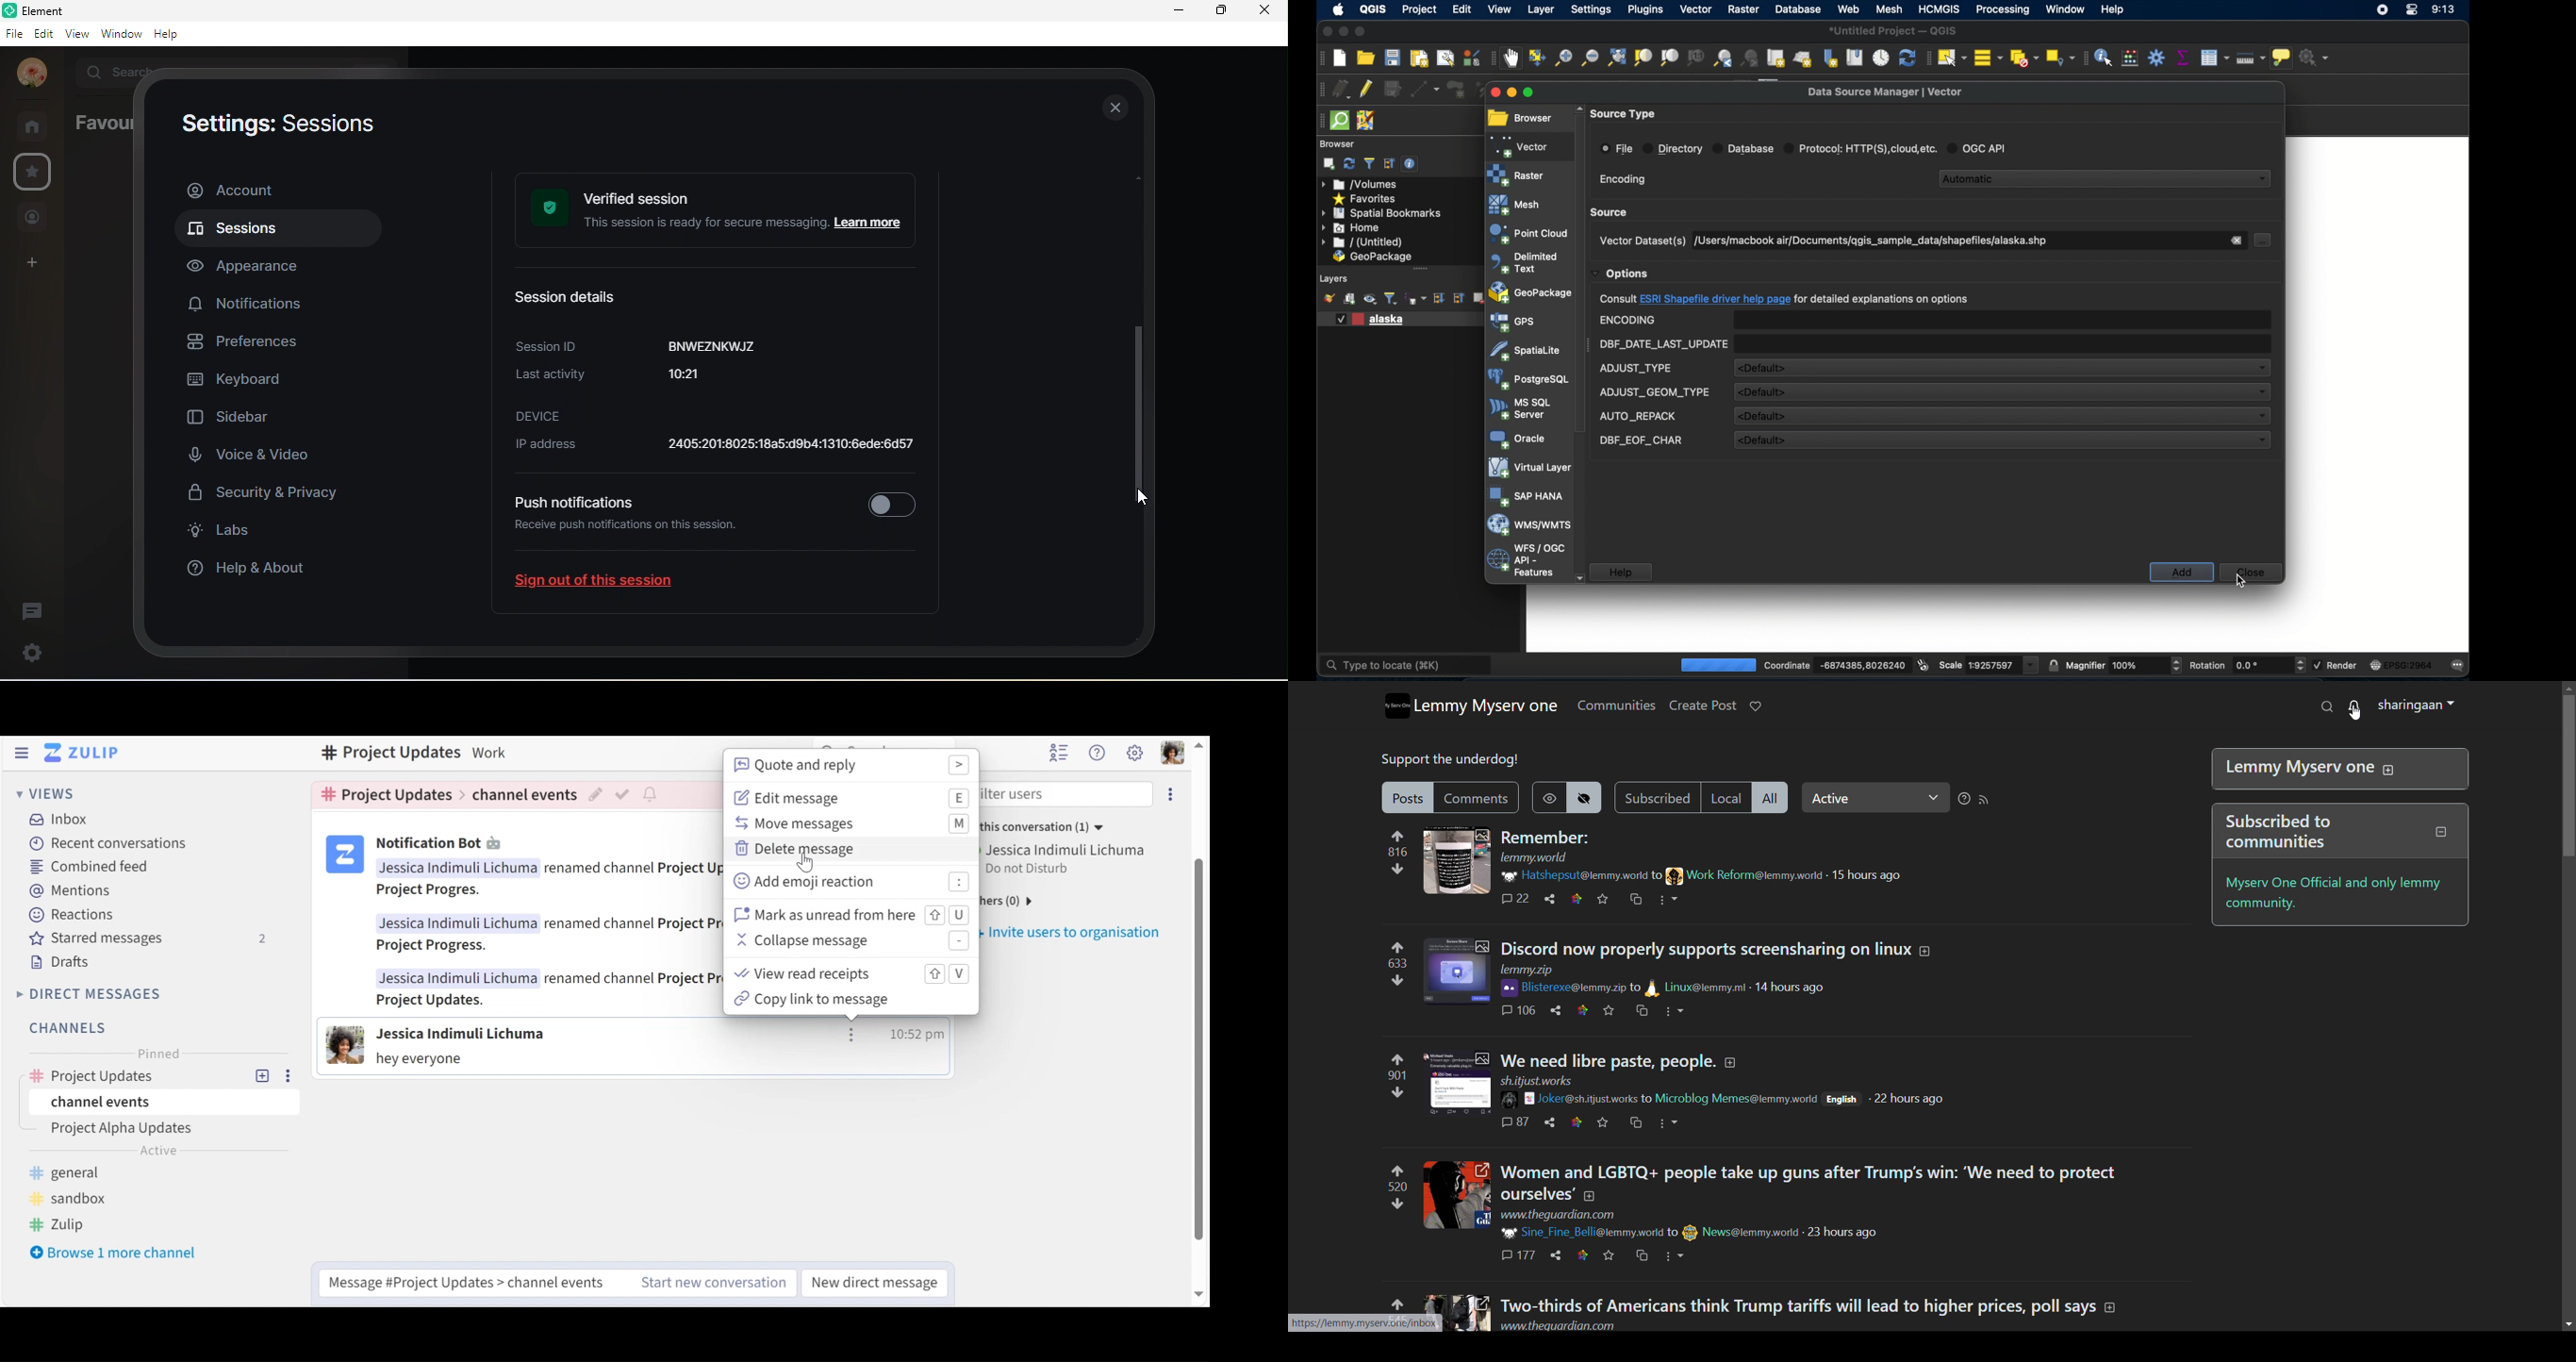 This screenshot has height=1372, width=2576. I want to click on adjust_type, so click(1637, 368).